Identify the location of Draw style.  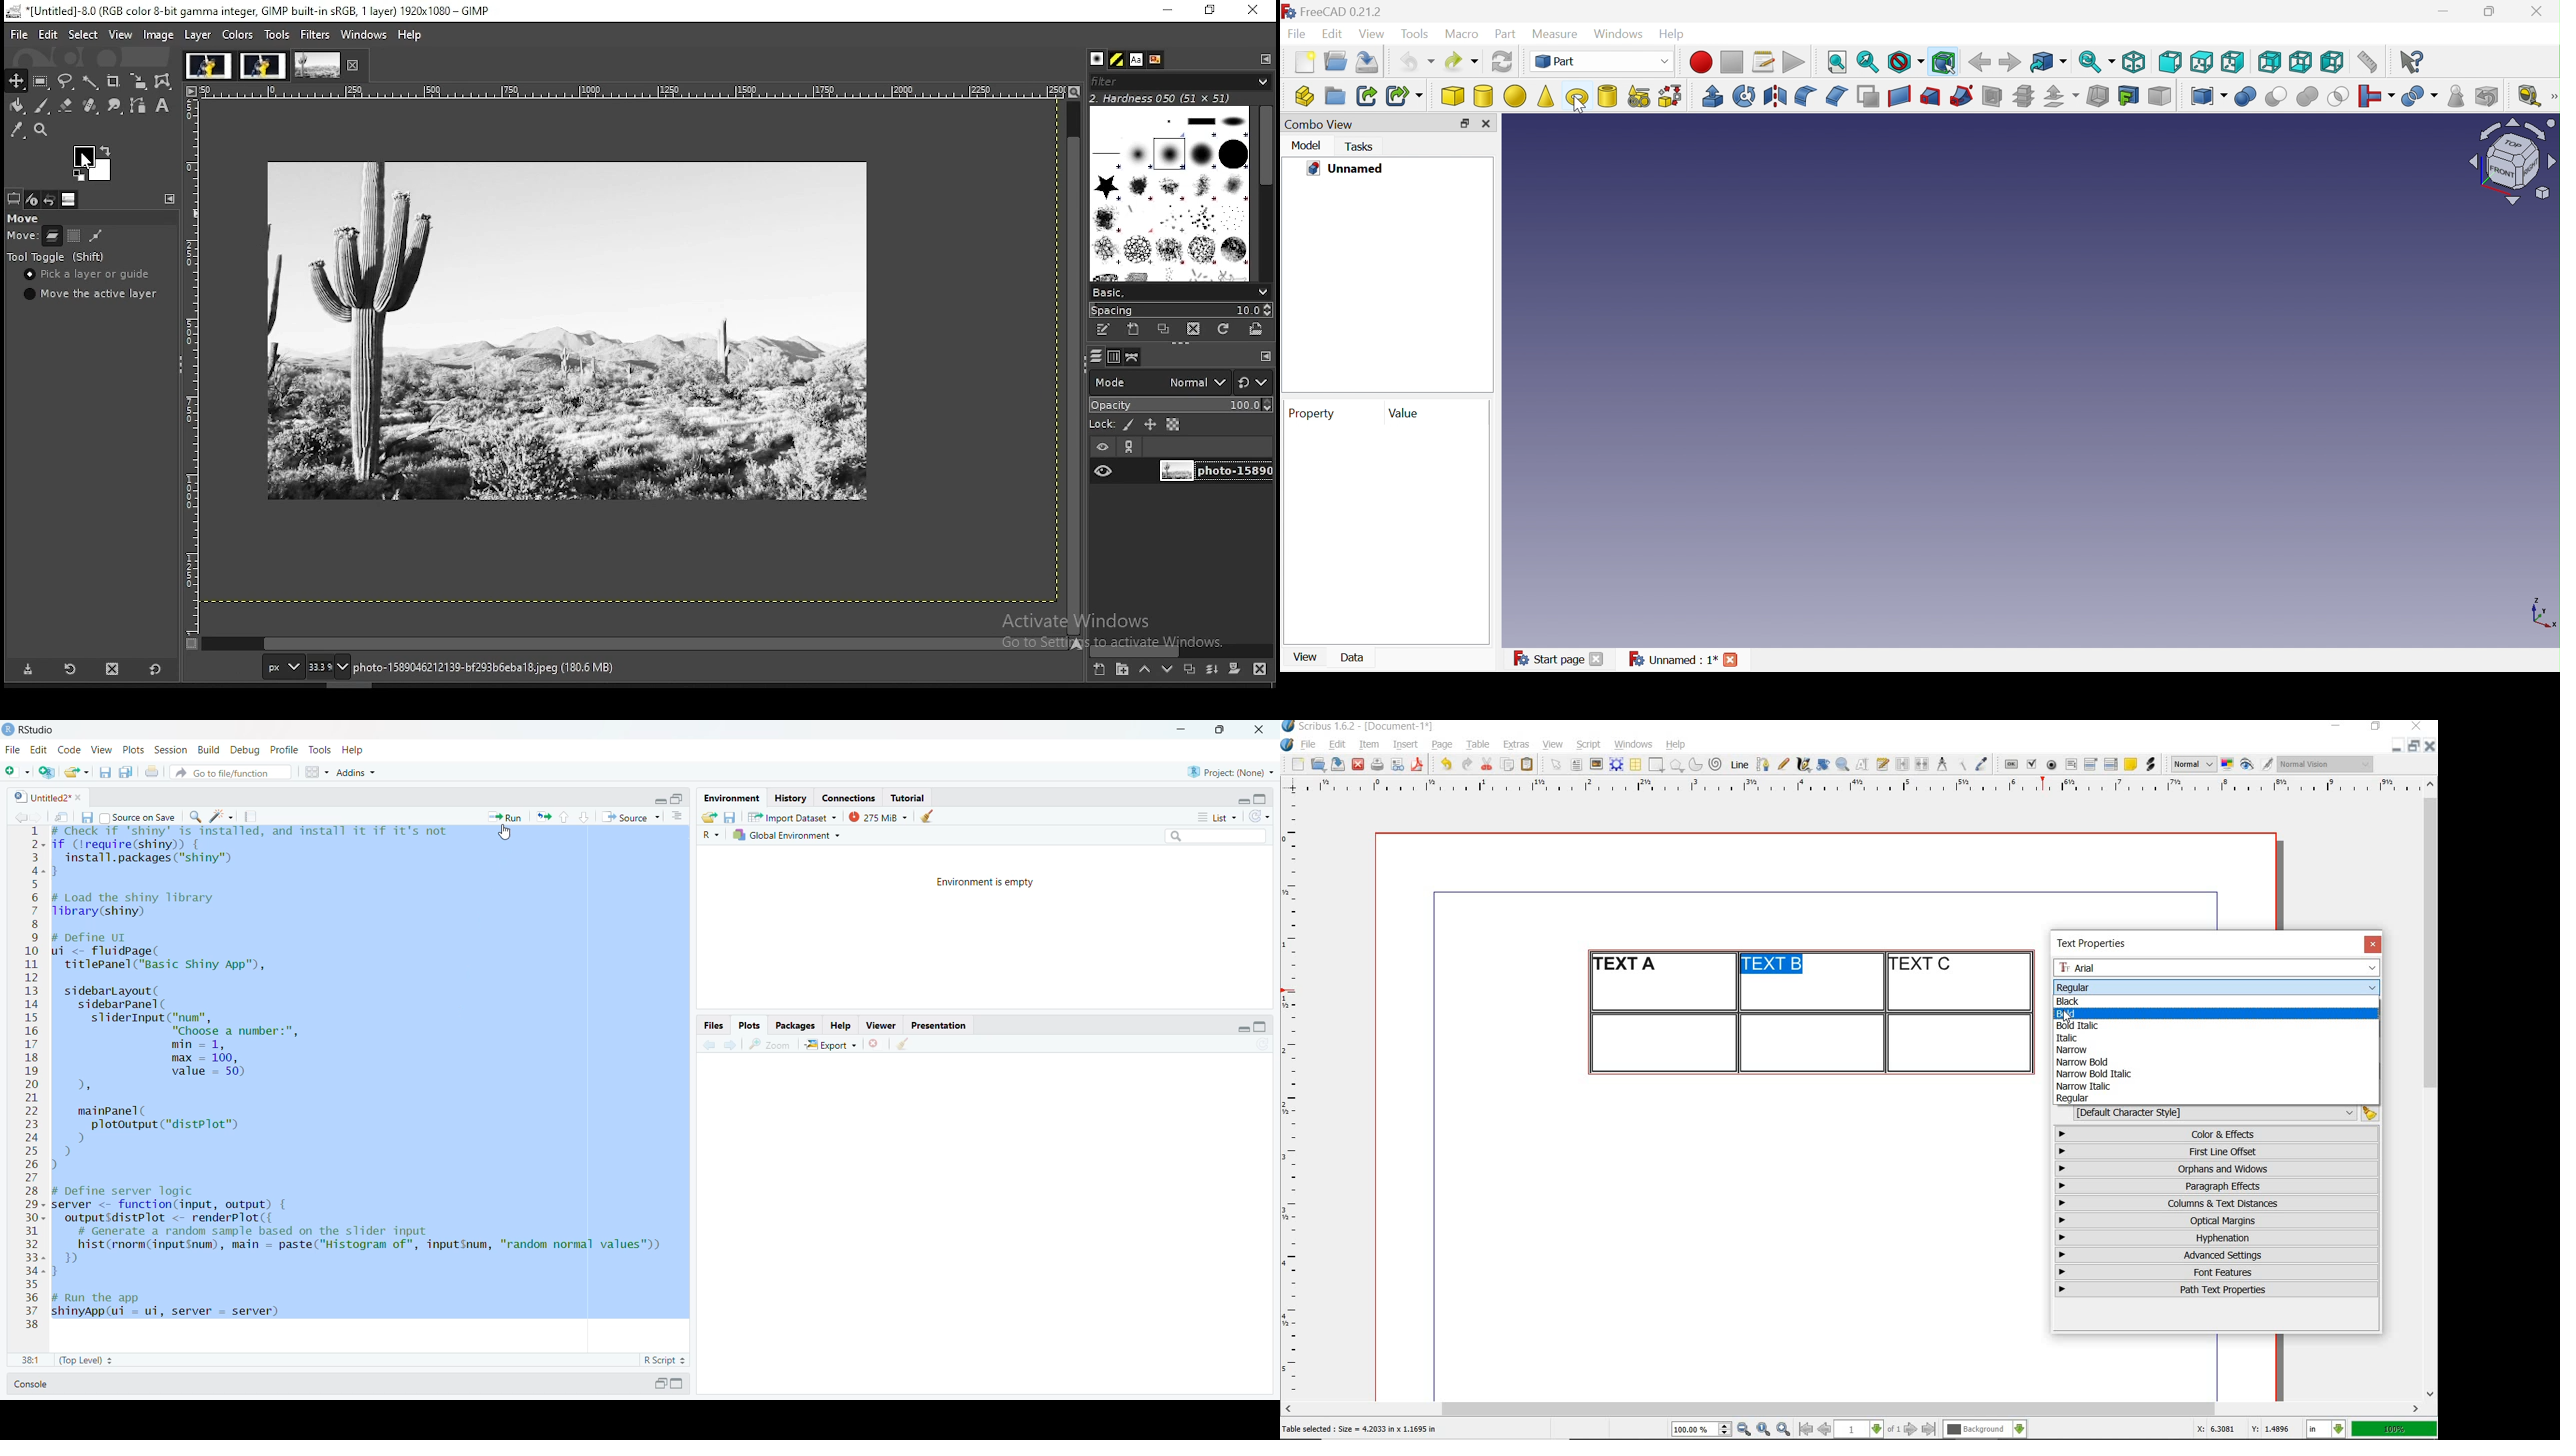
(1905, 61).